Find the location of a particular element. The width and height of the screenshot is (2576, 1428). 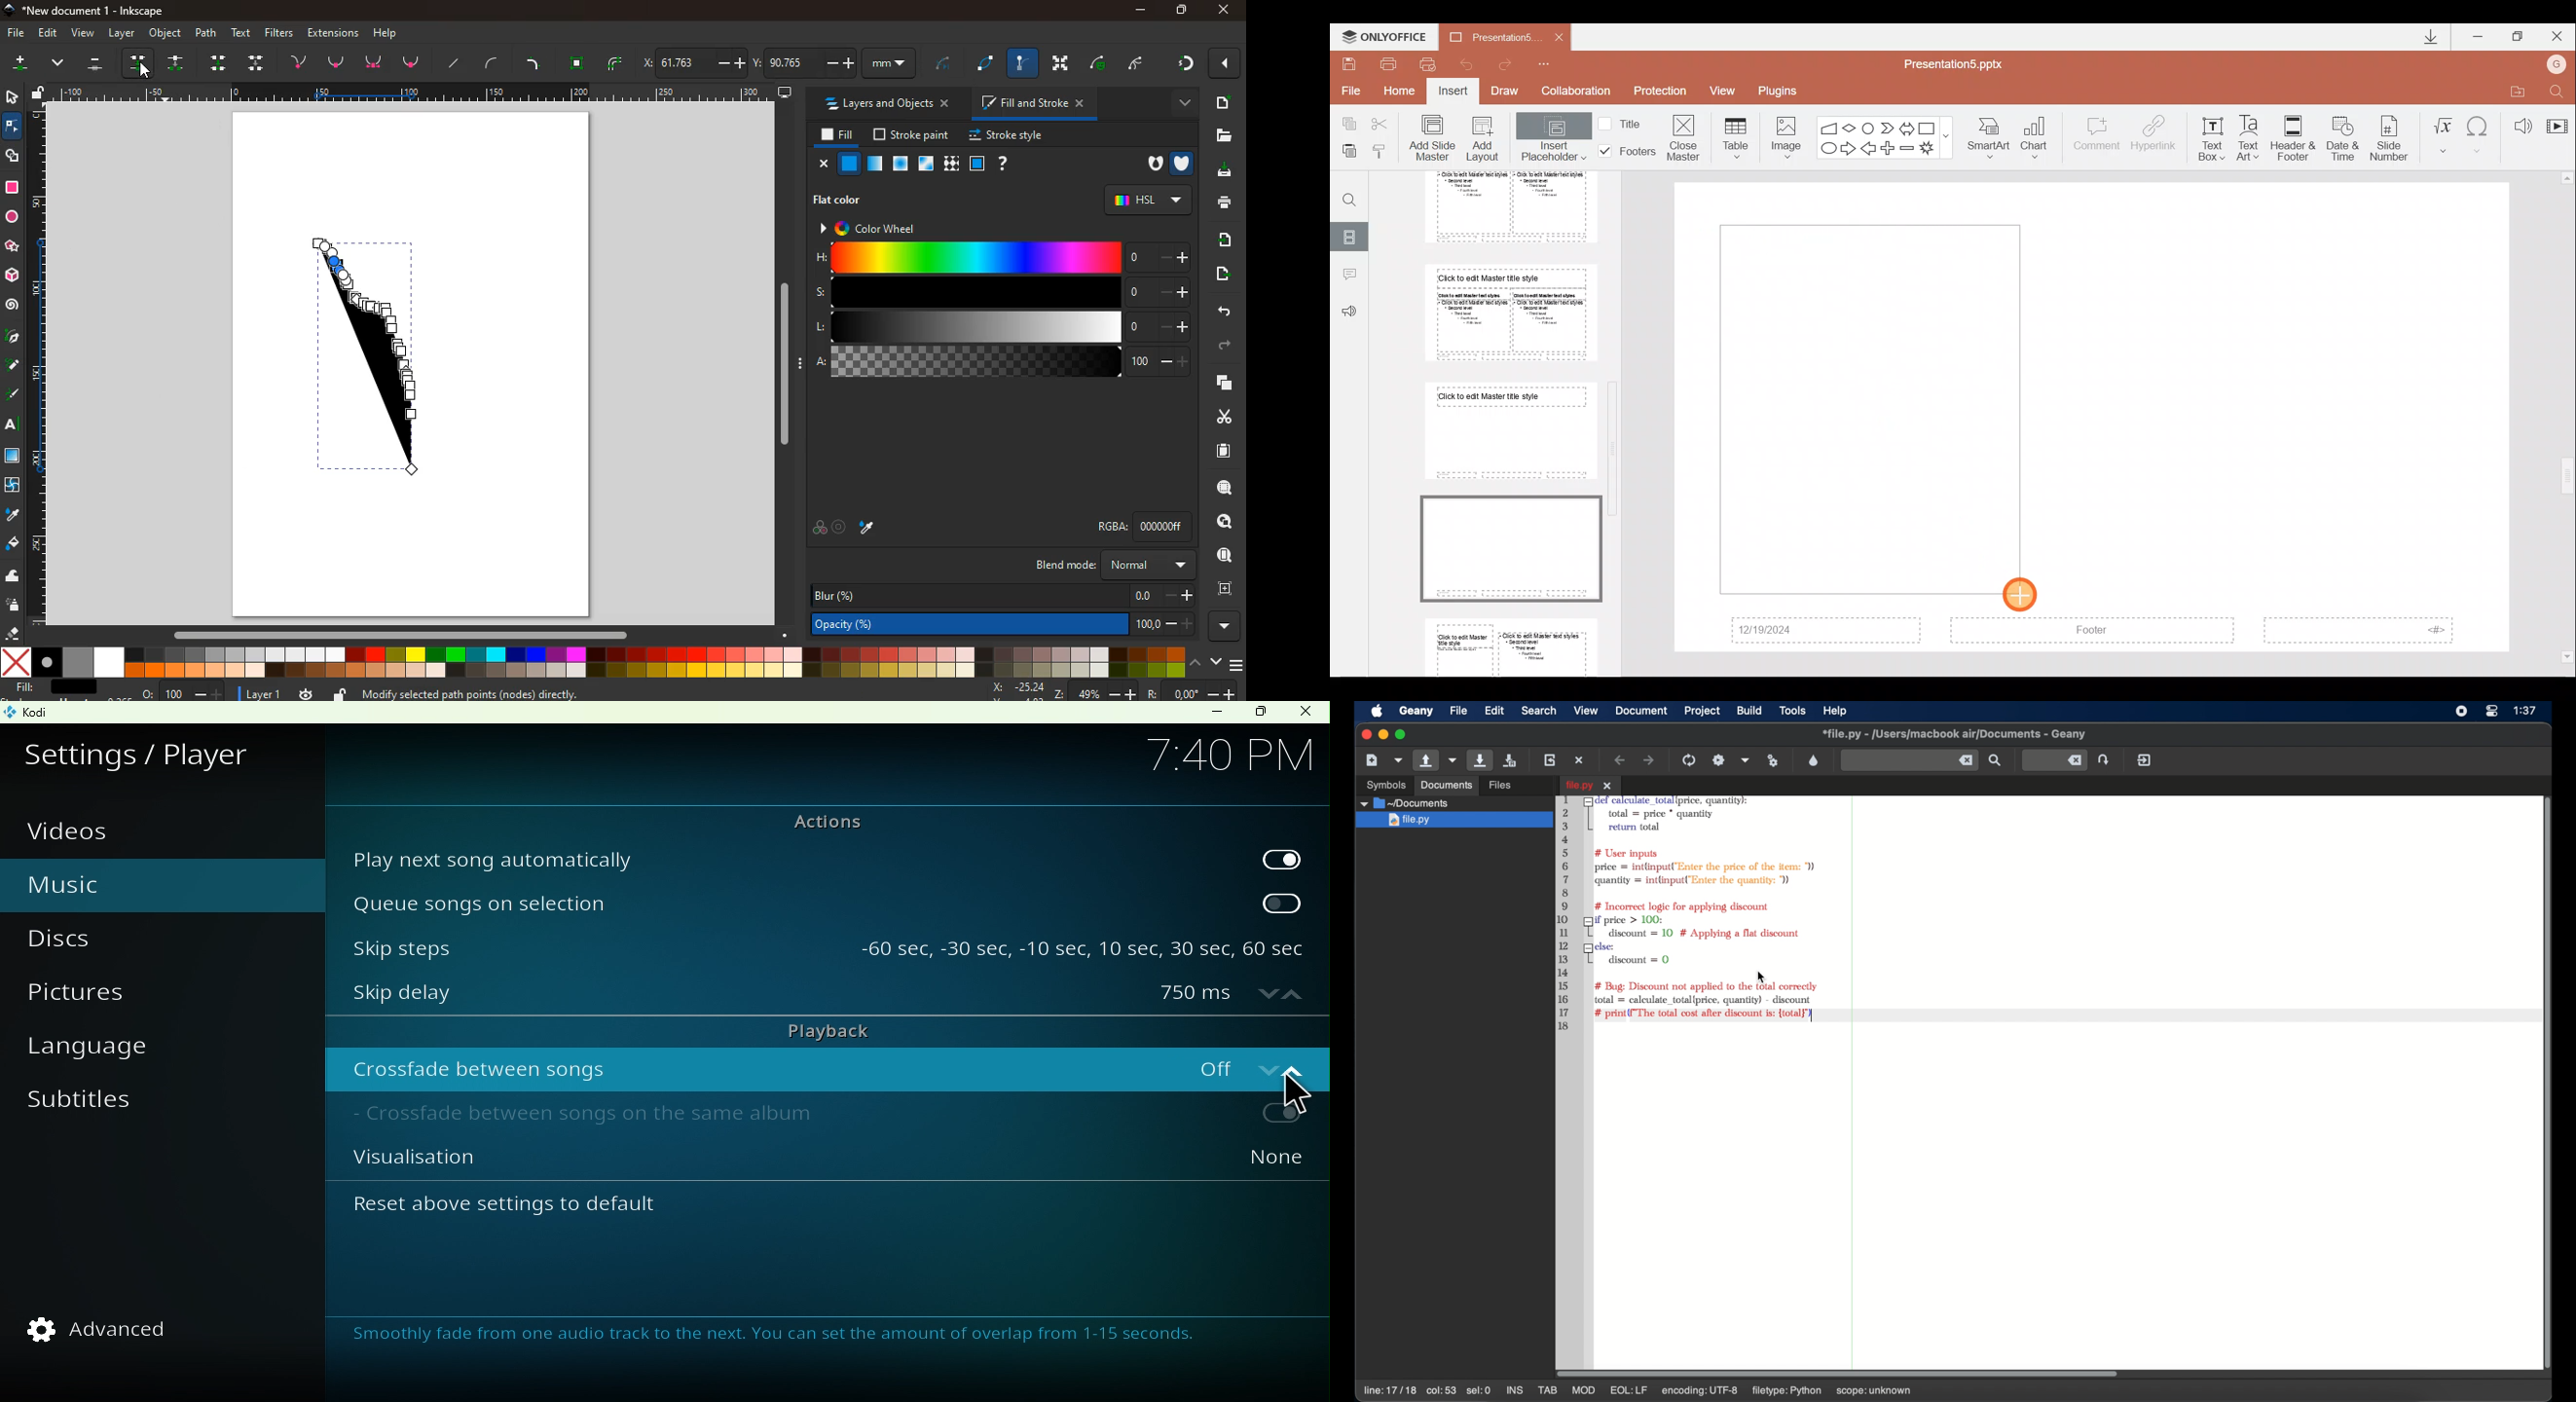

Scroll bar is located at coordinates (1615, 415).